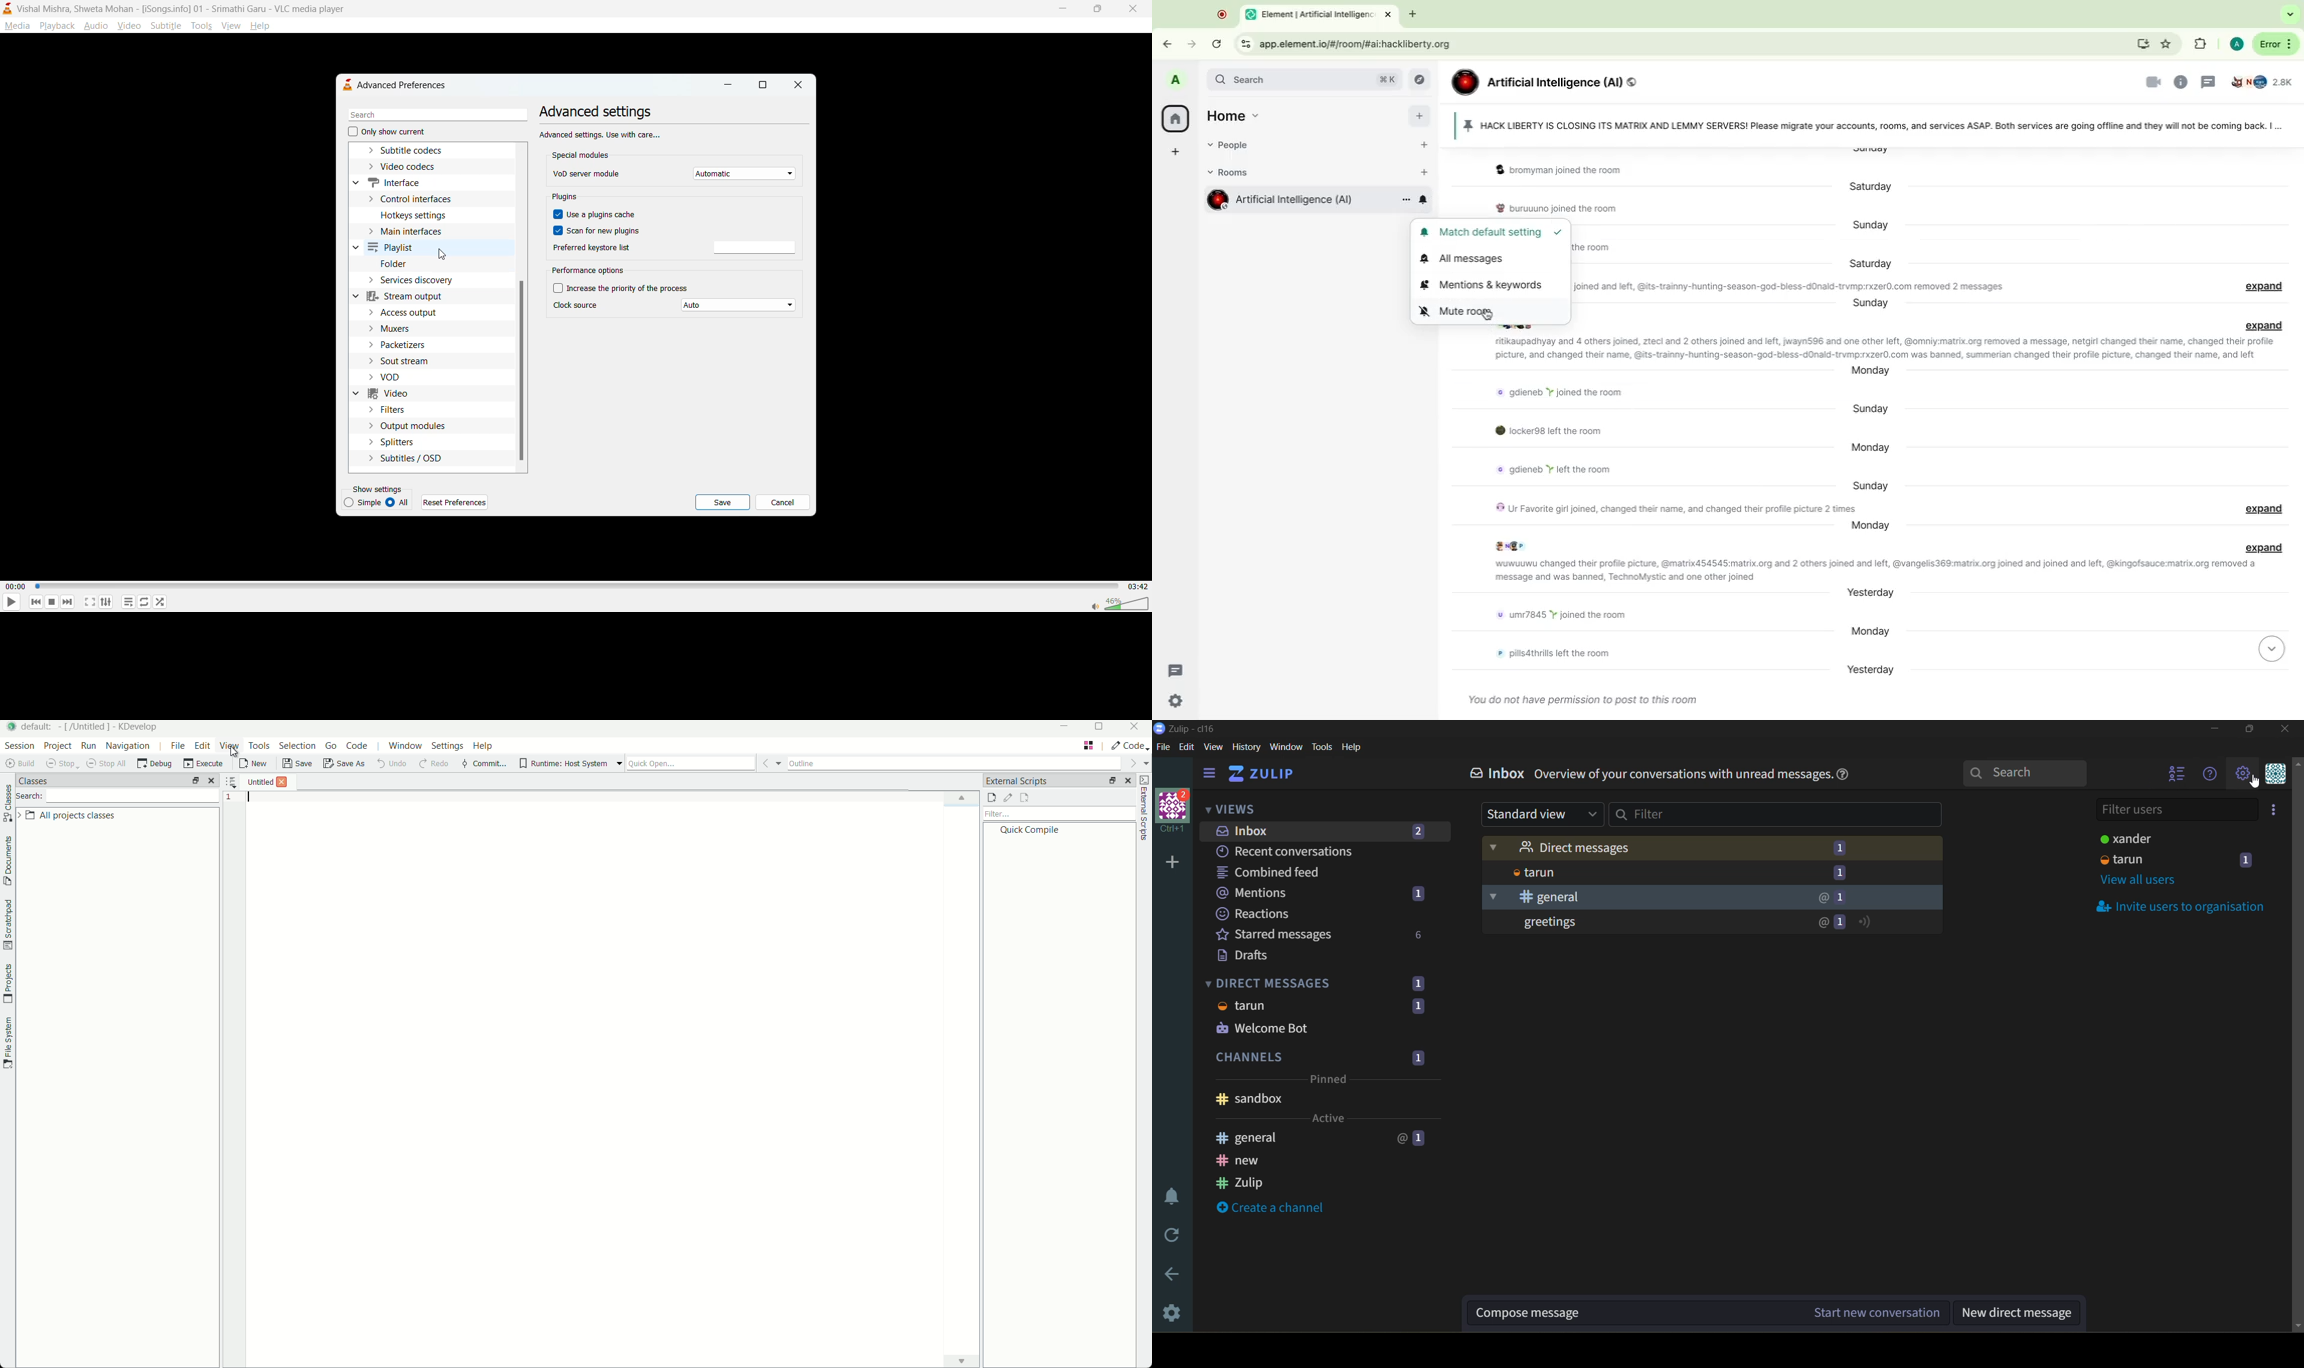 The width and height of the screenshot is (2324, 1372). Describe the element at coordinates (1169, 1316) in the screenshot. I see `settings` at that location.